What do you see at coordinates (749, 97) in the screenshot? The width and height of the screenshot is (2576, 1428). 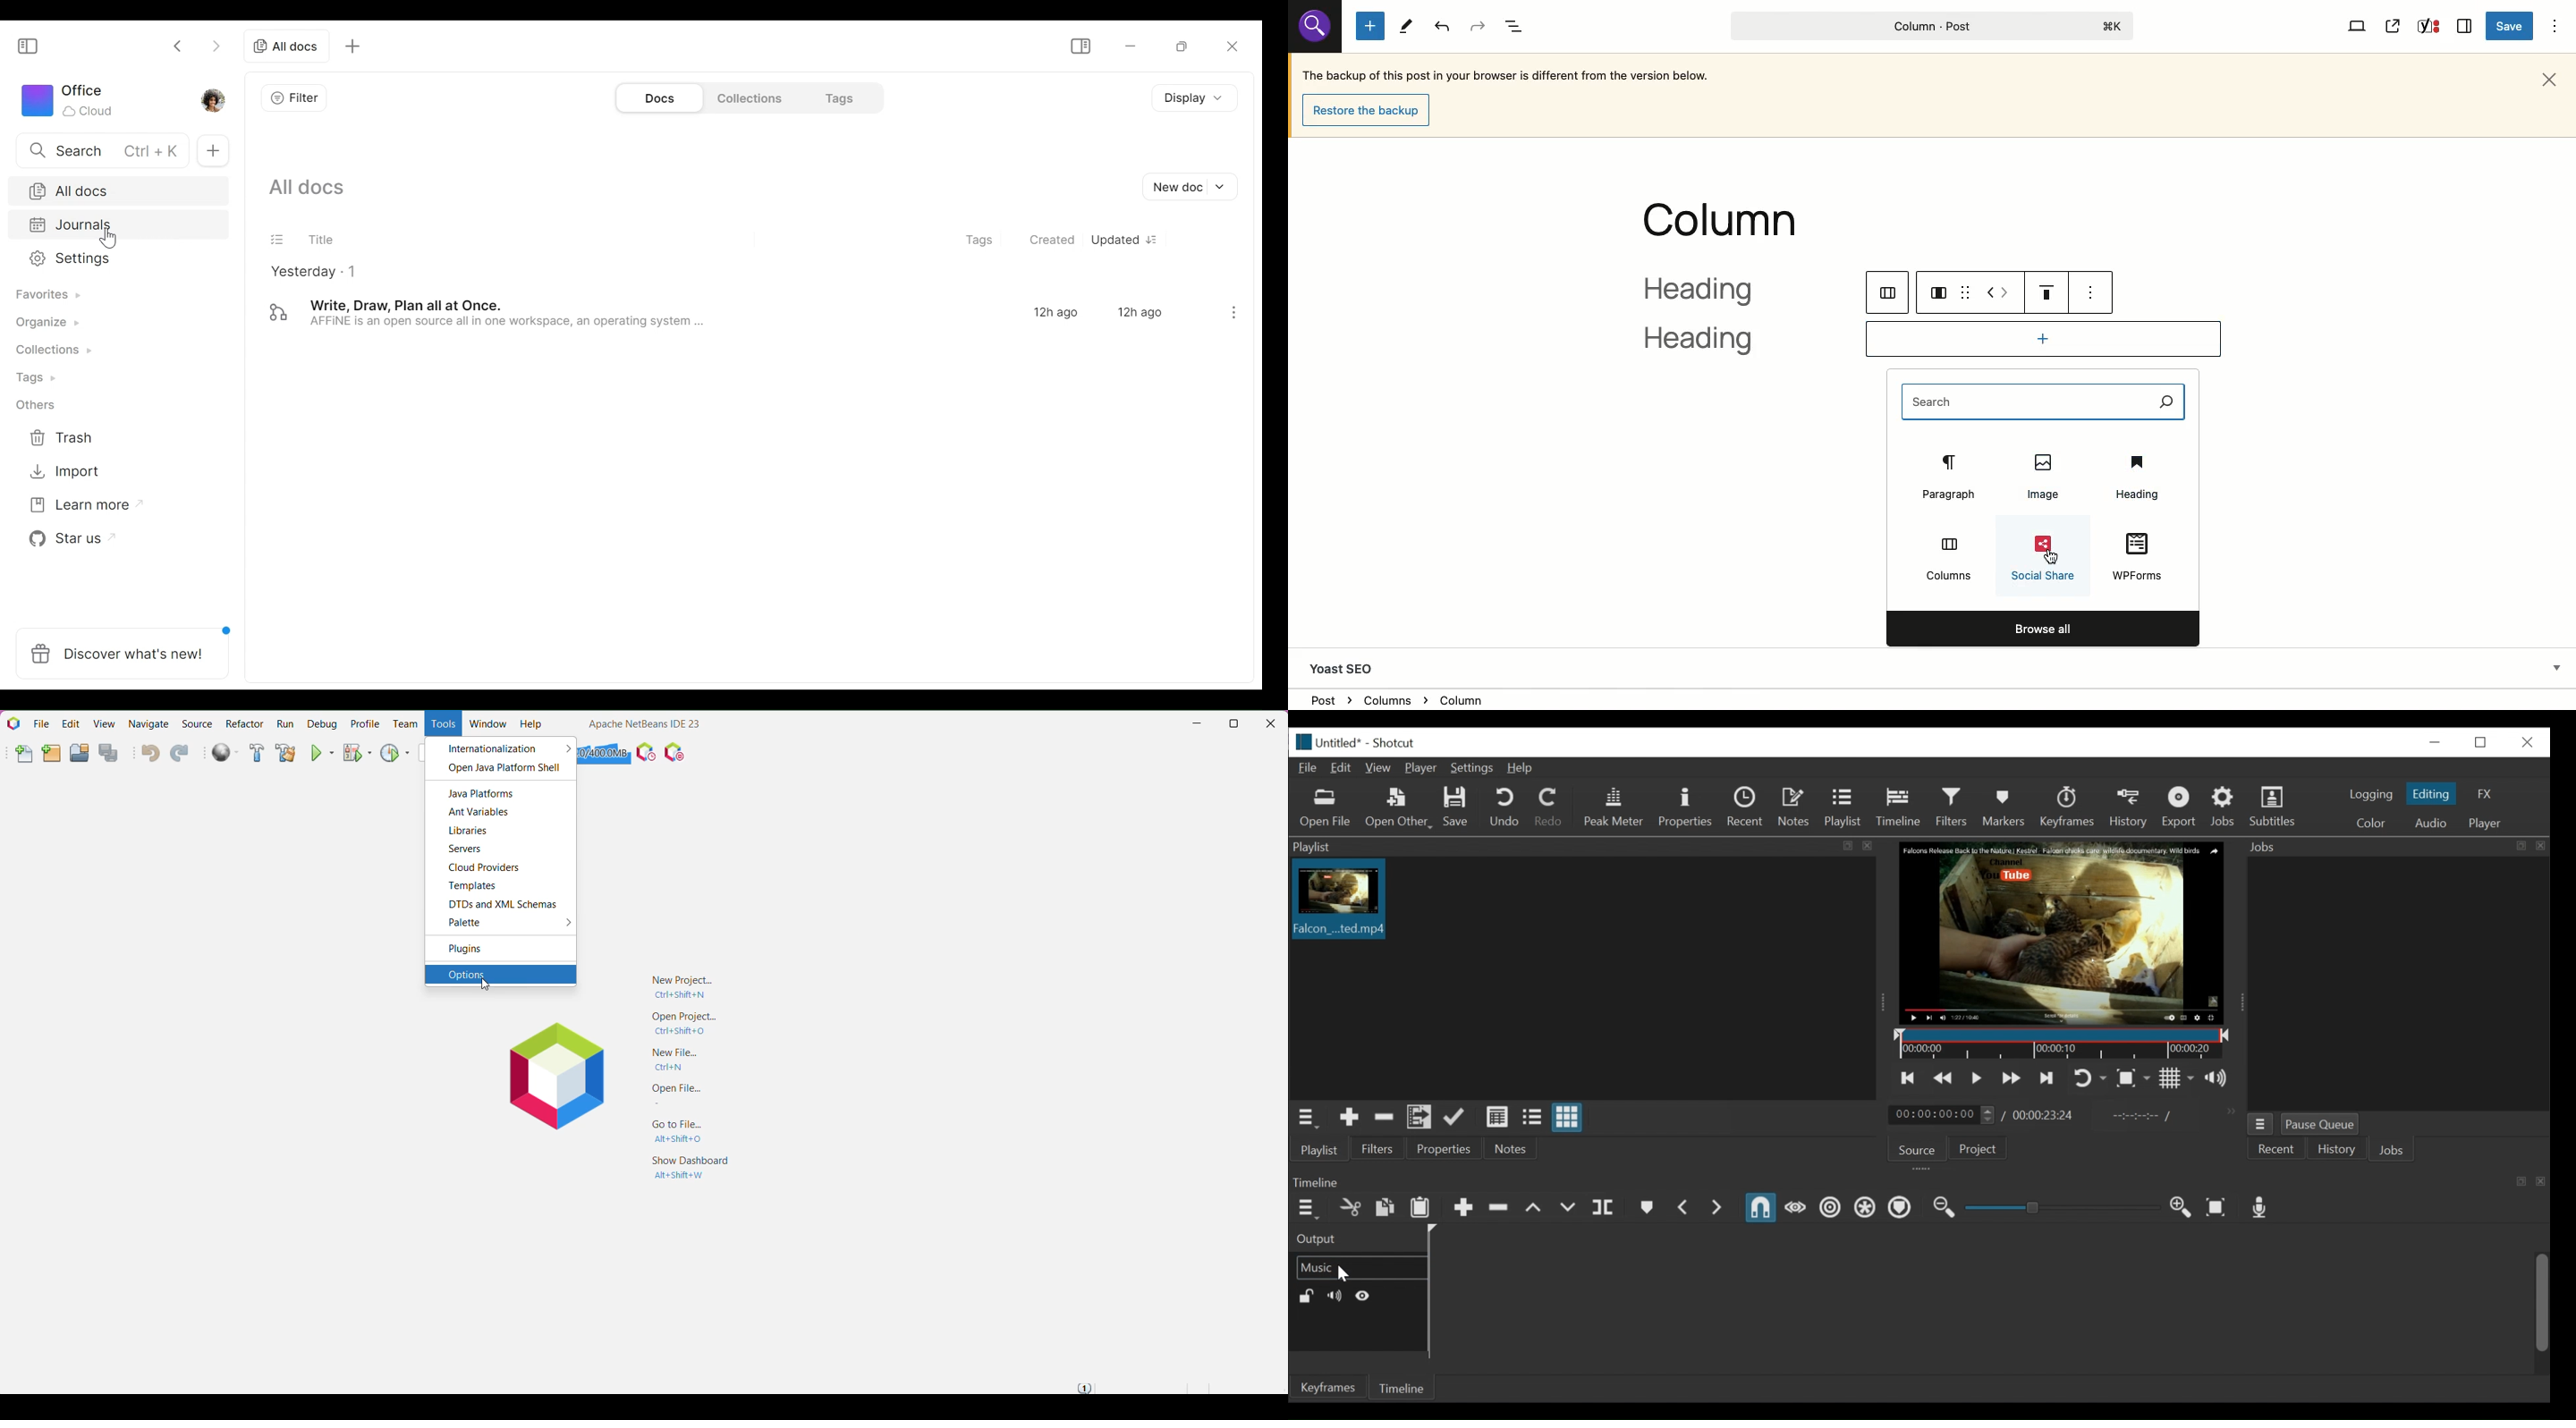 I see `Collections` at bounding box center [749, 97].